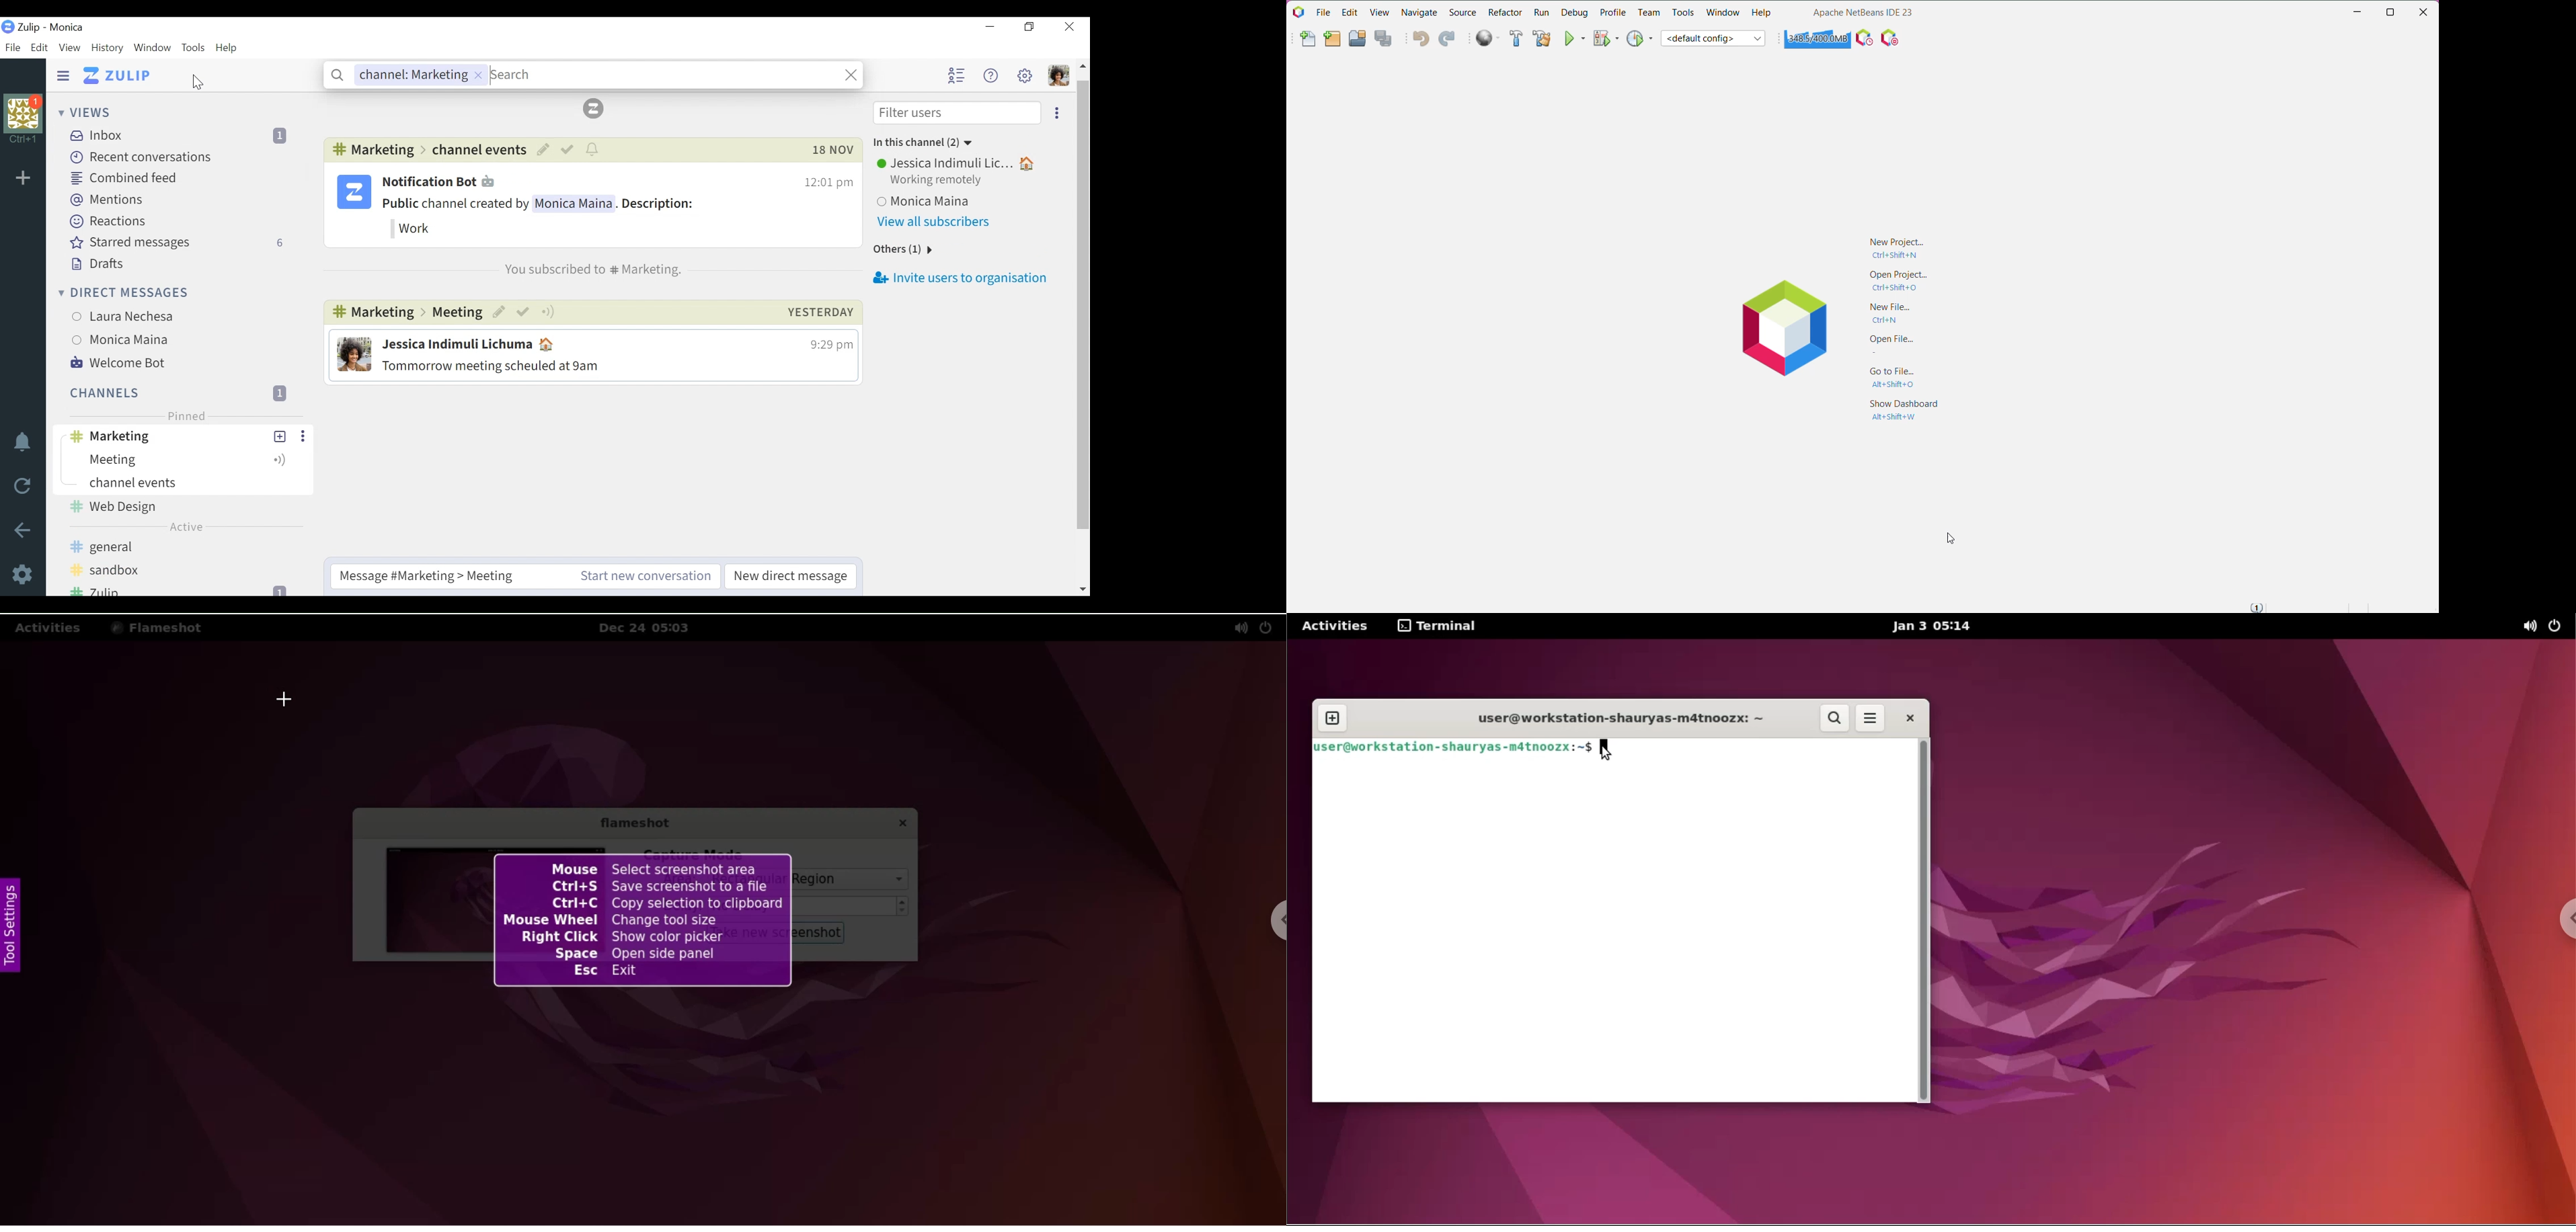 This screenshot has width=2576, height=1232. Describe the element at coordinates (302, 436) in the screenshot. I see `ellipses` at that location.